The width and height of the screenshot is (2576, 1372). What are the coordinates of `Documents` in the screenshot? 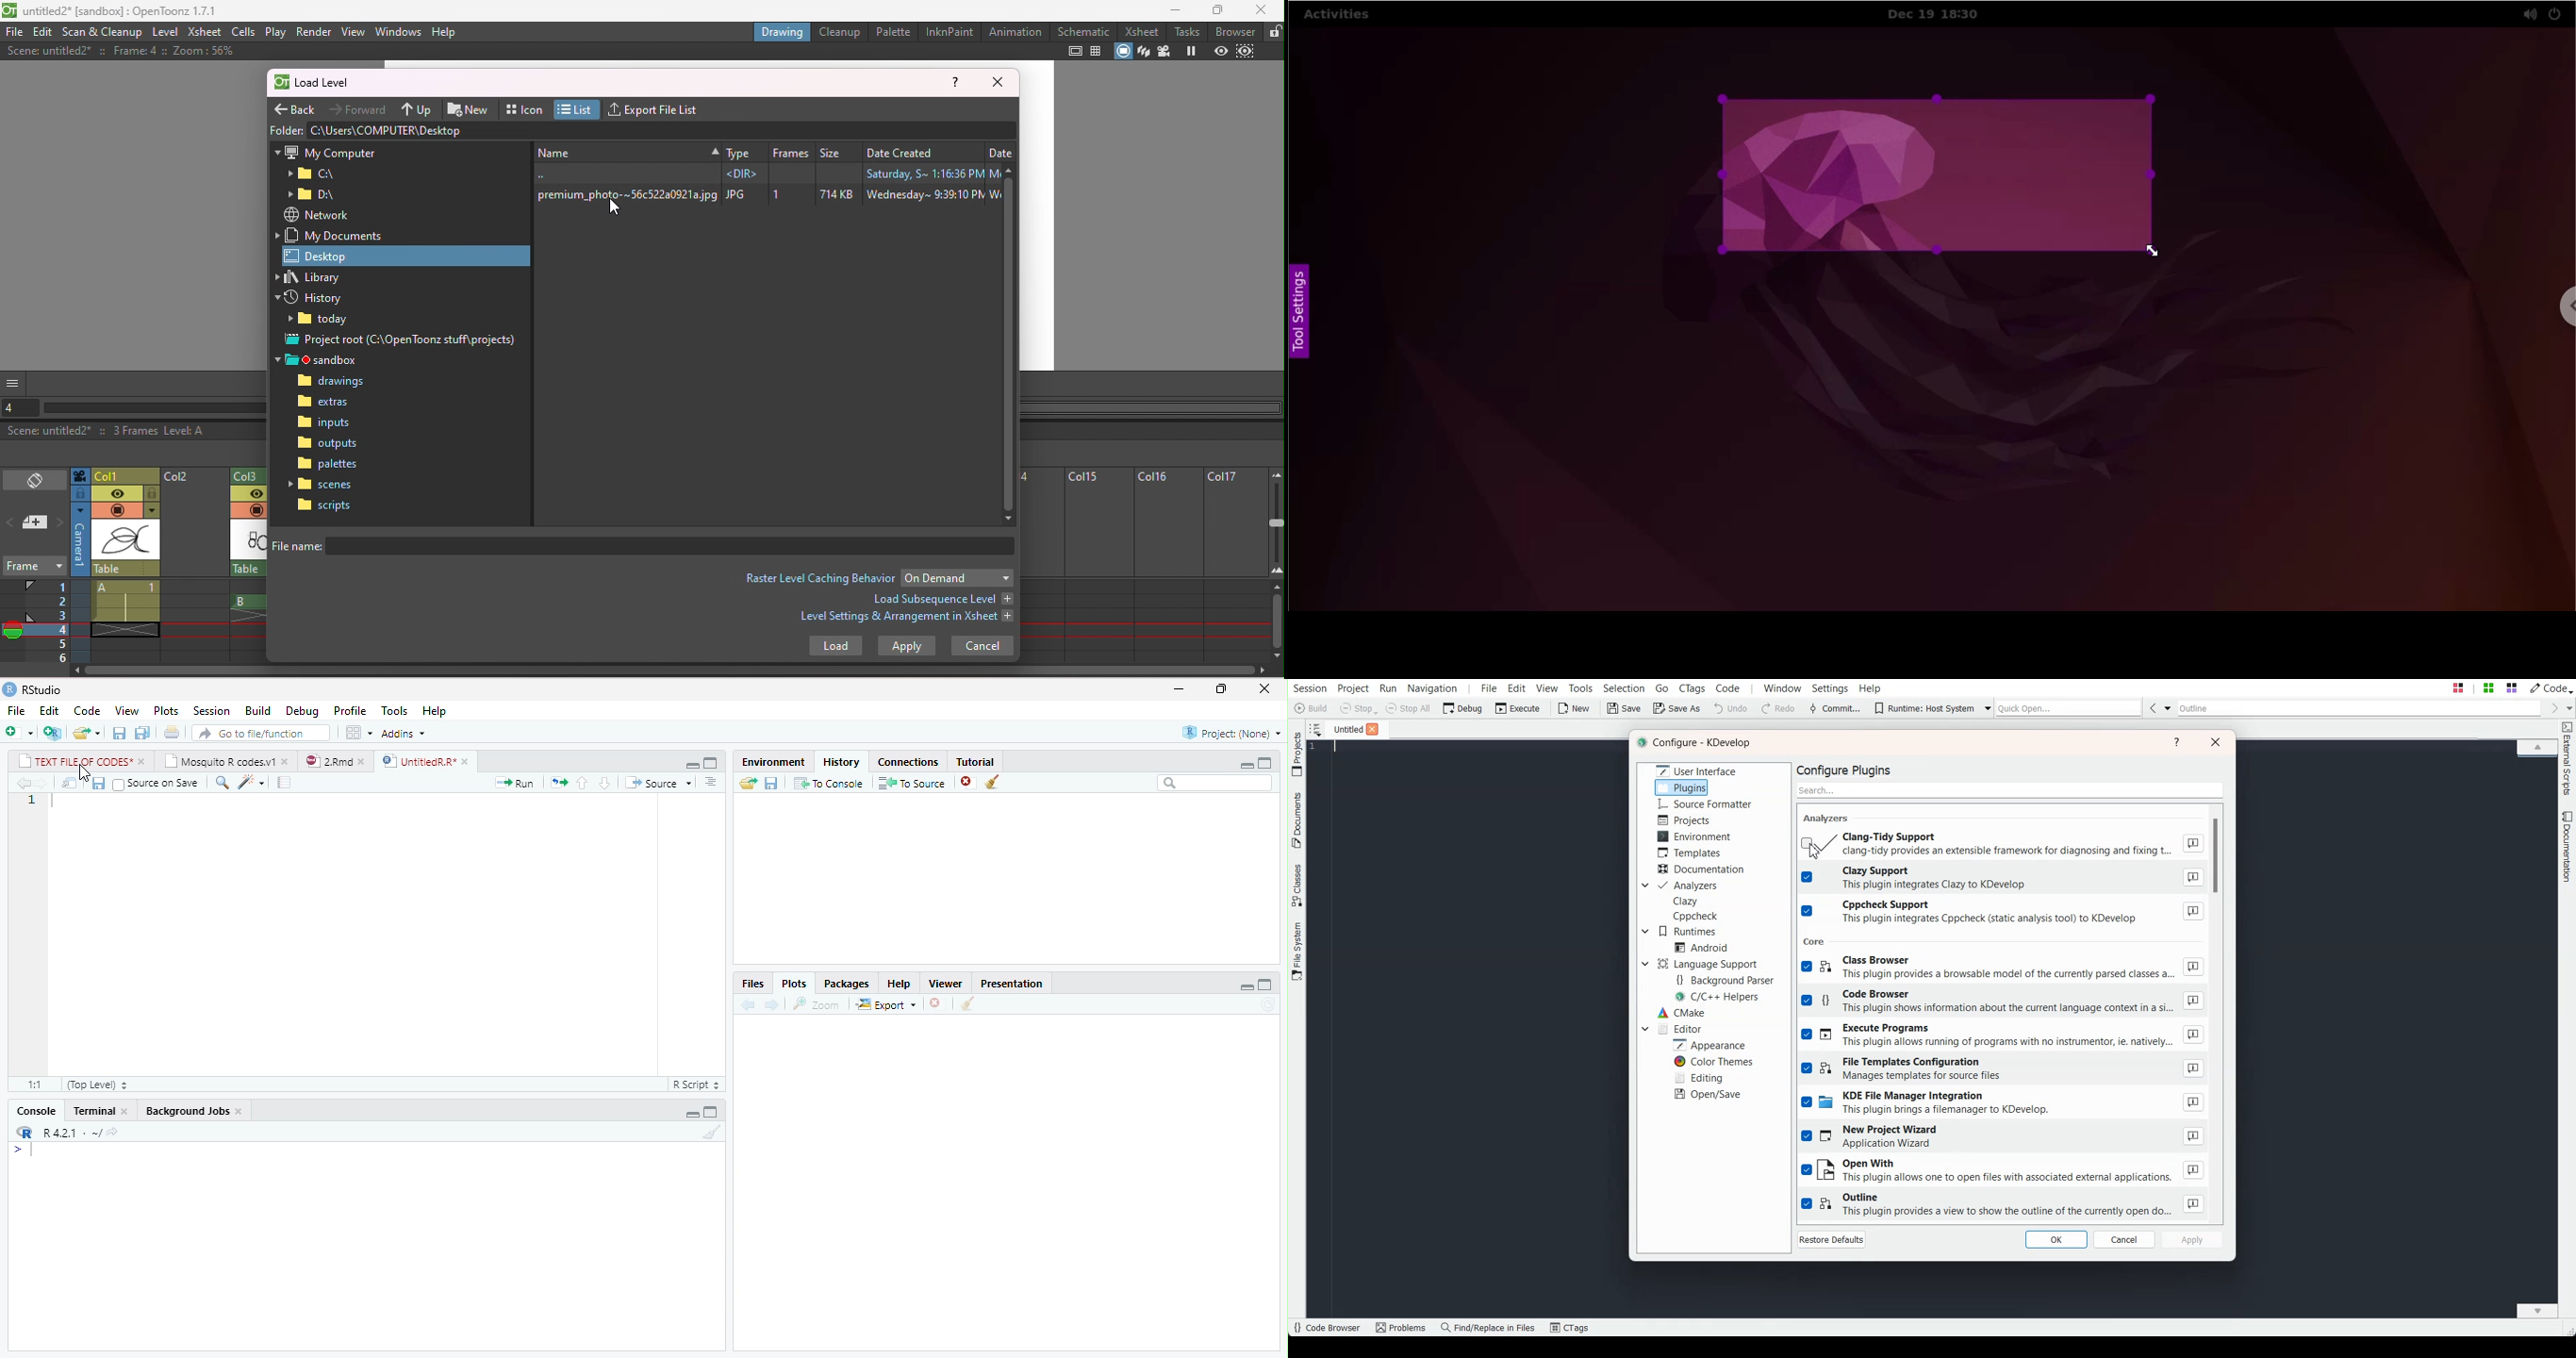 It's located at (1297, 820).